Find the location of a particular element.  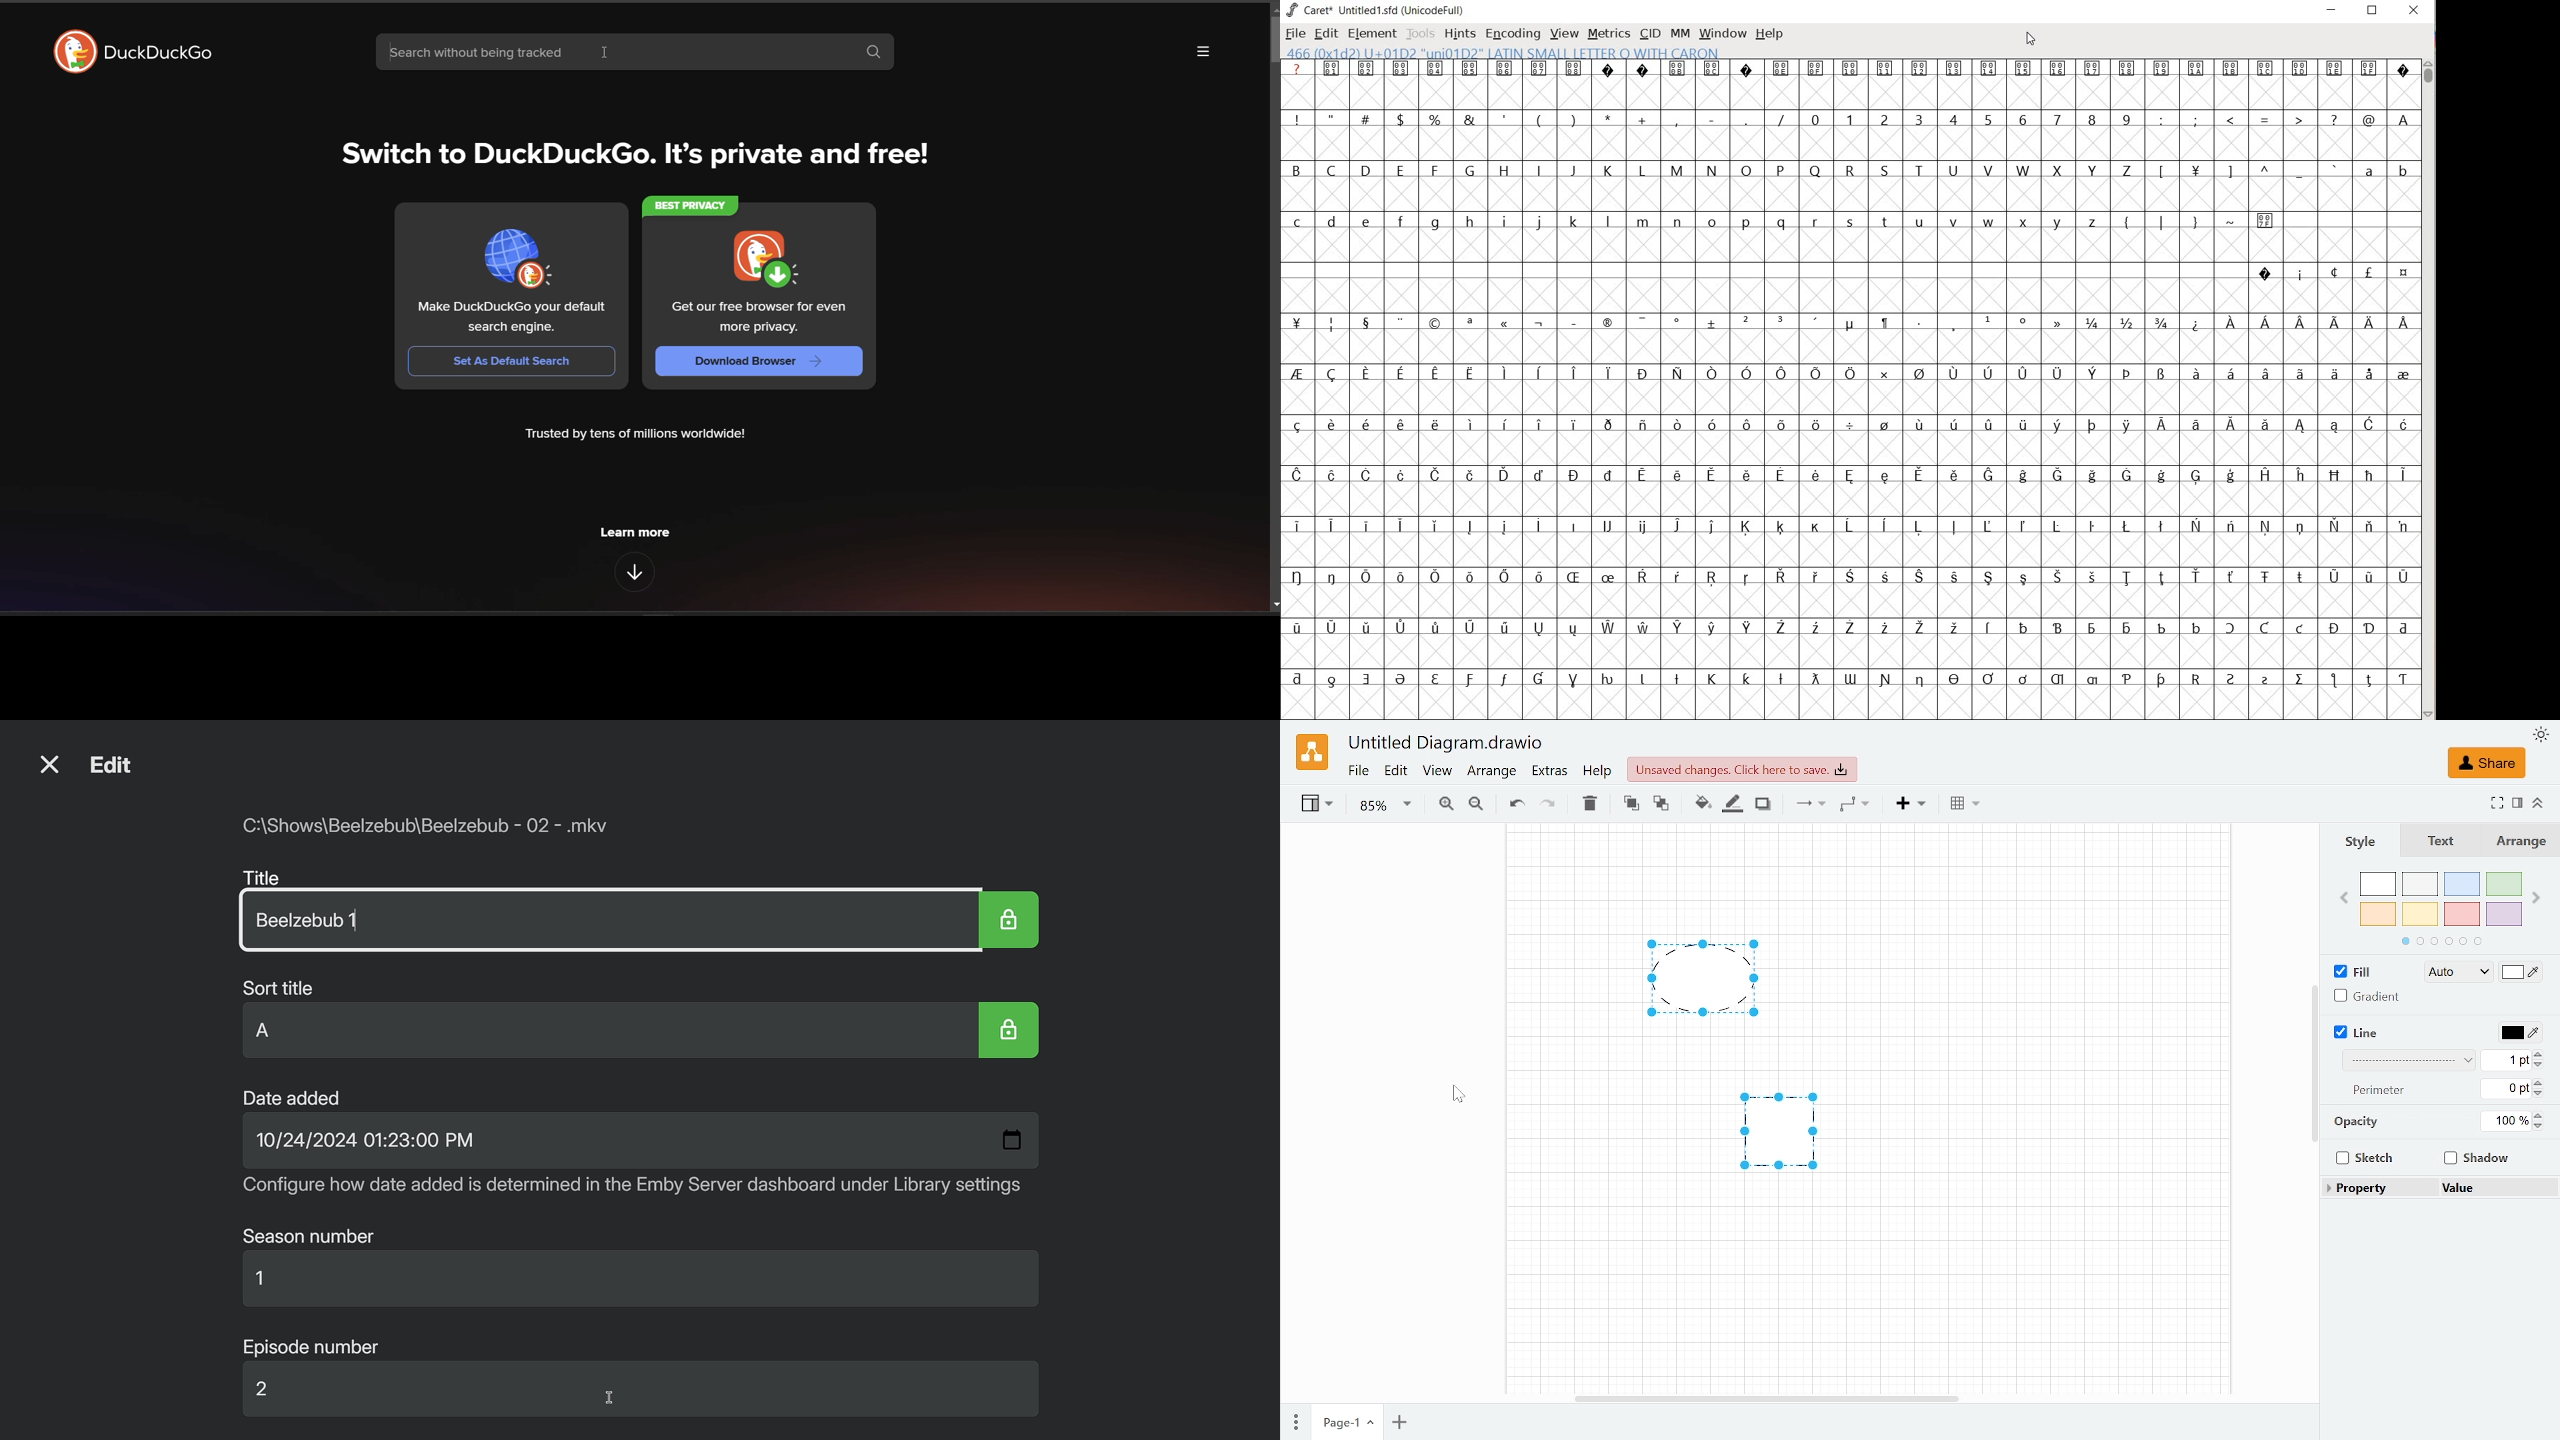

Close is located at coordinates (49, 764).